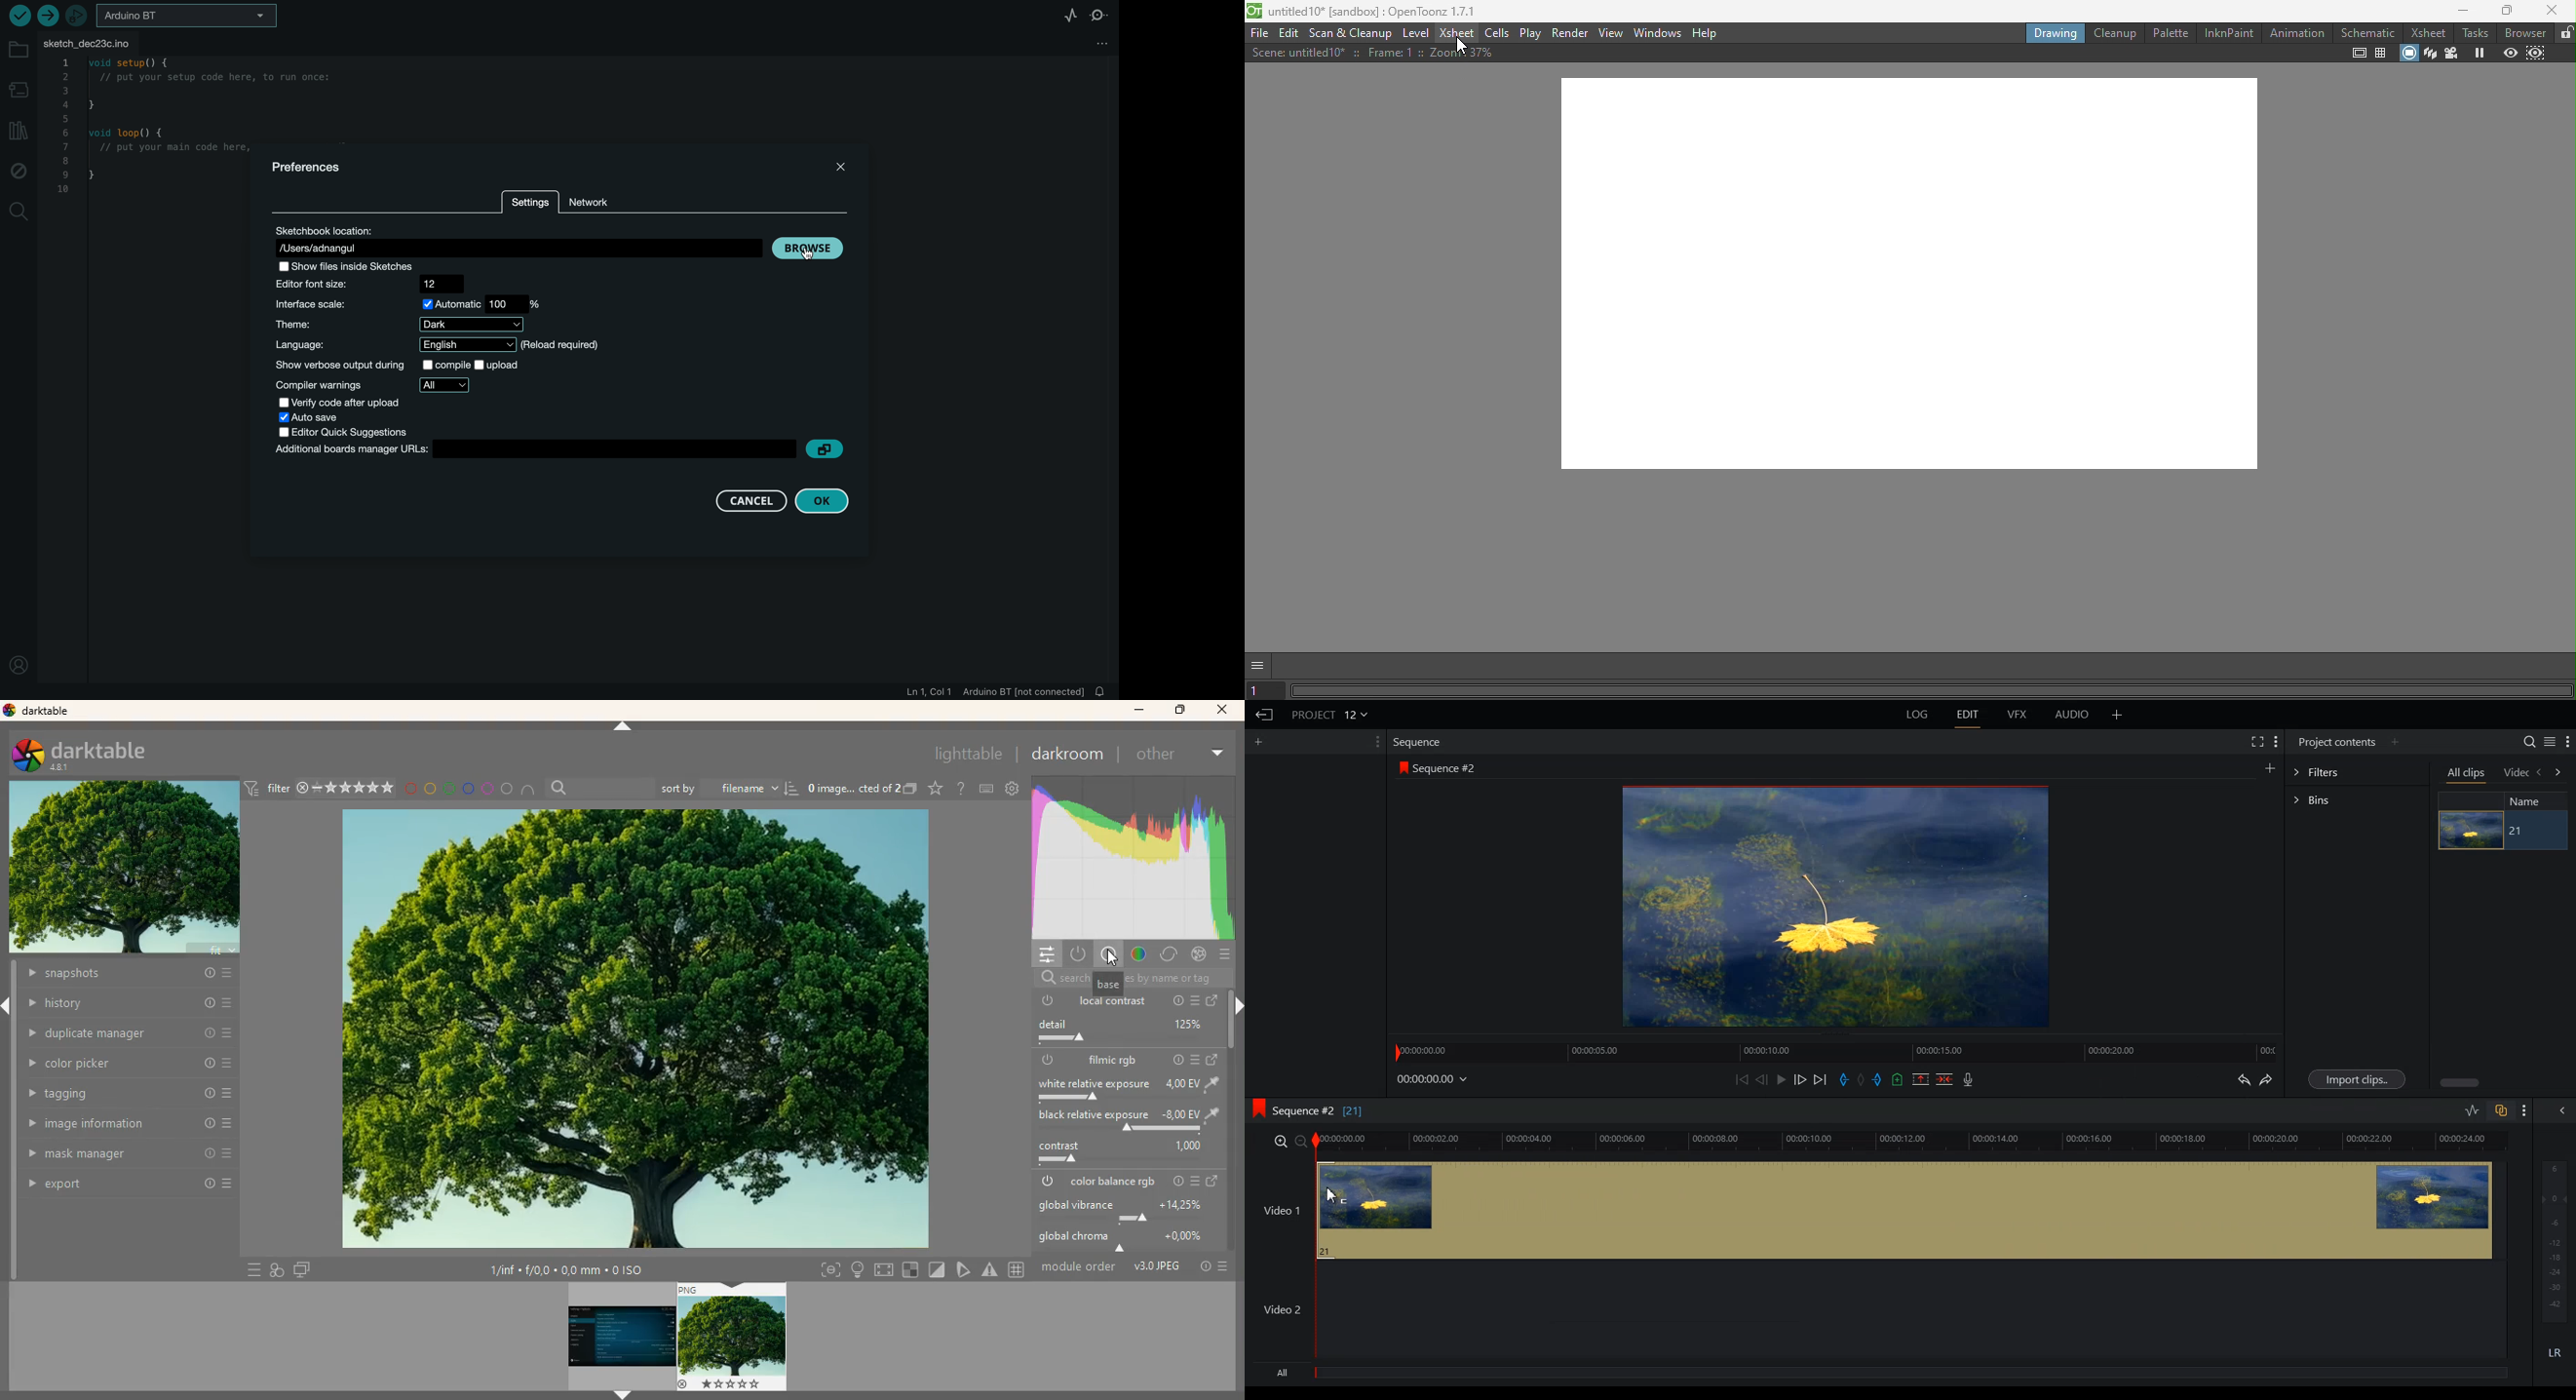  Describe the element at coordinates (567, 1270) in the screenshot. I see `image information` at that location.